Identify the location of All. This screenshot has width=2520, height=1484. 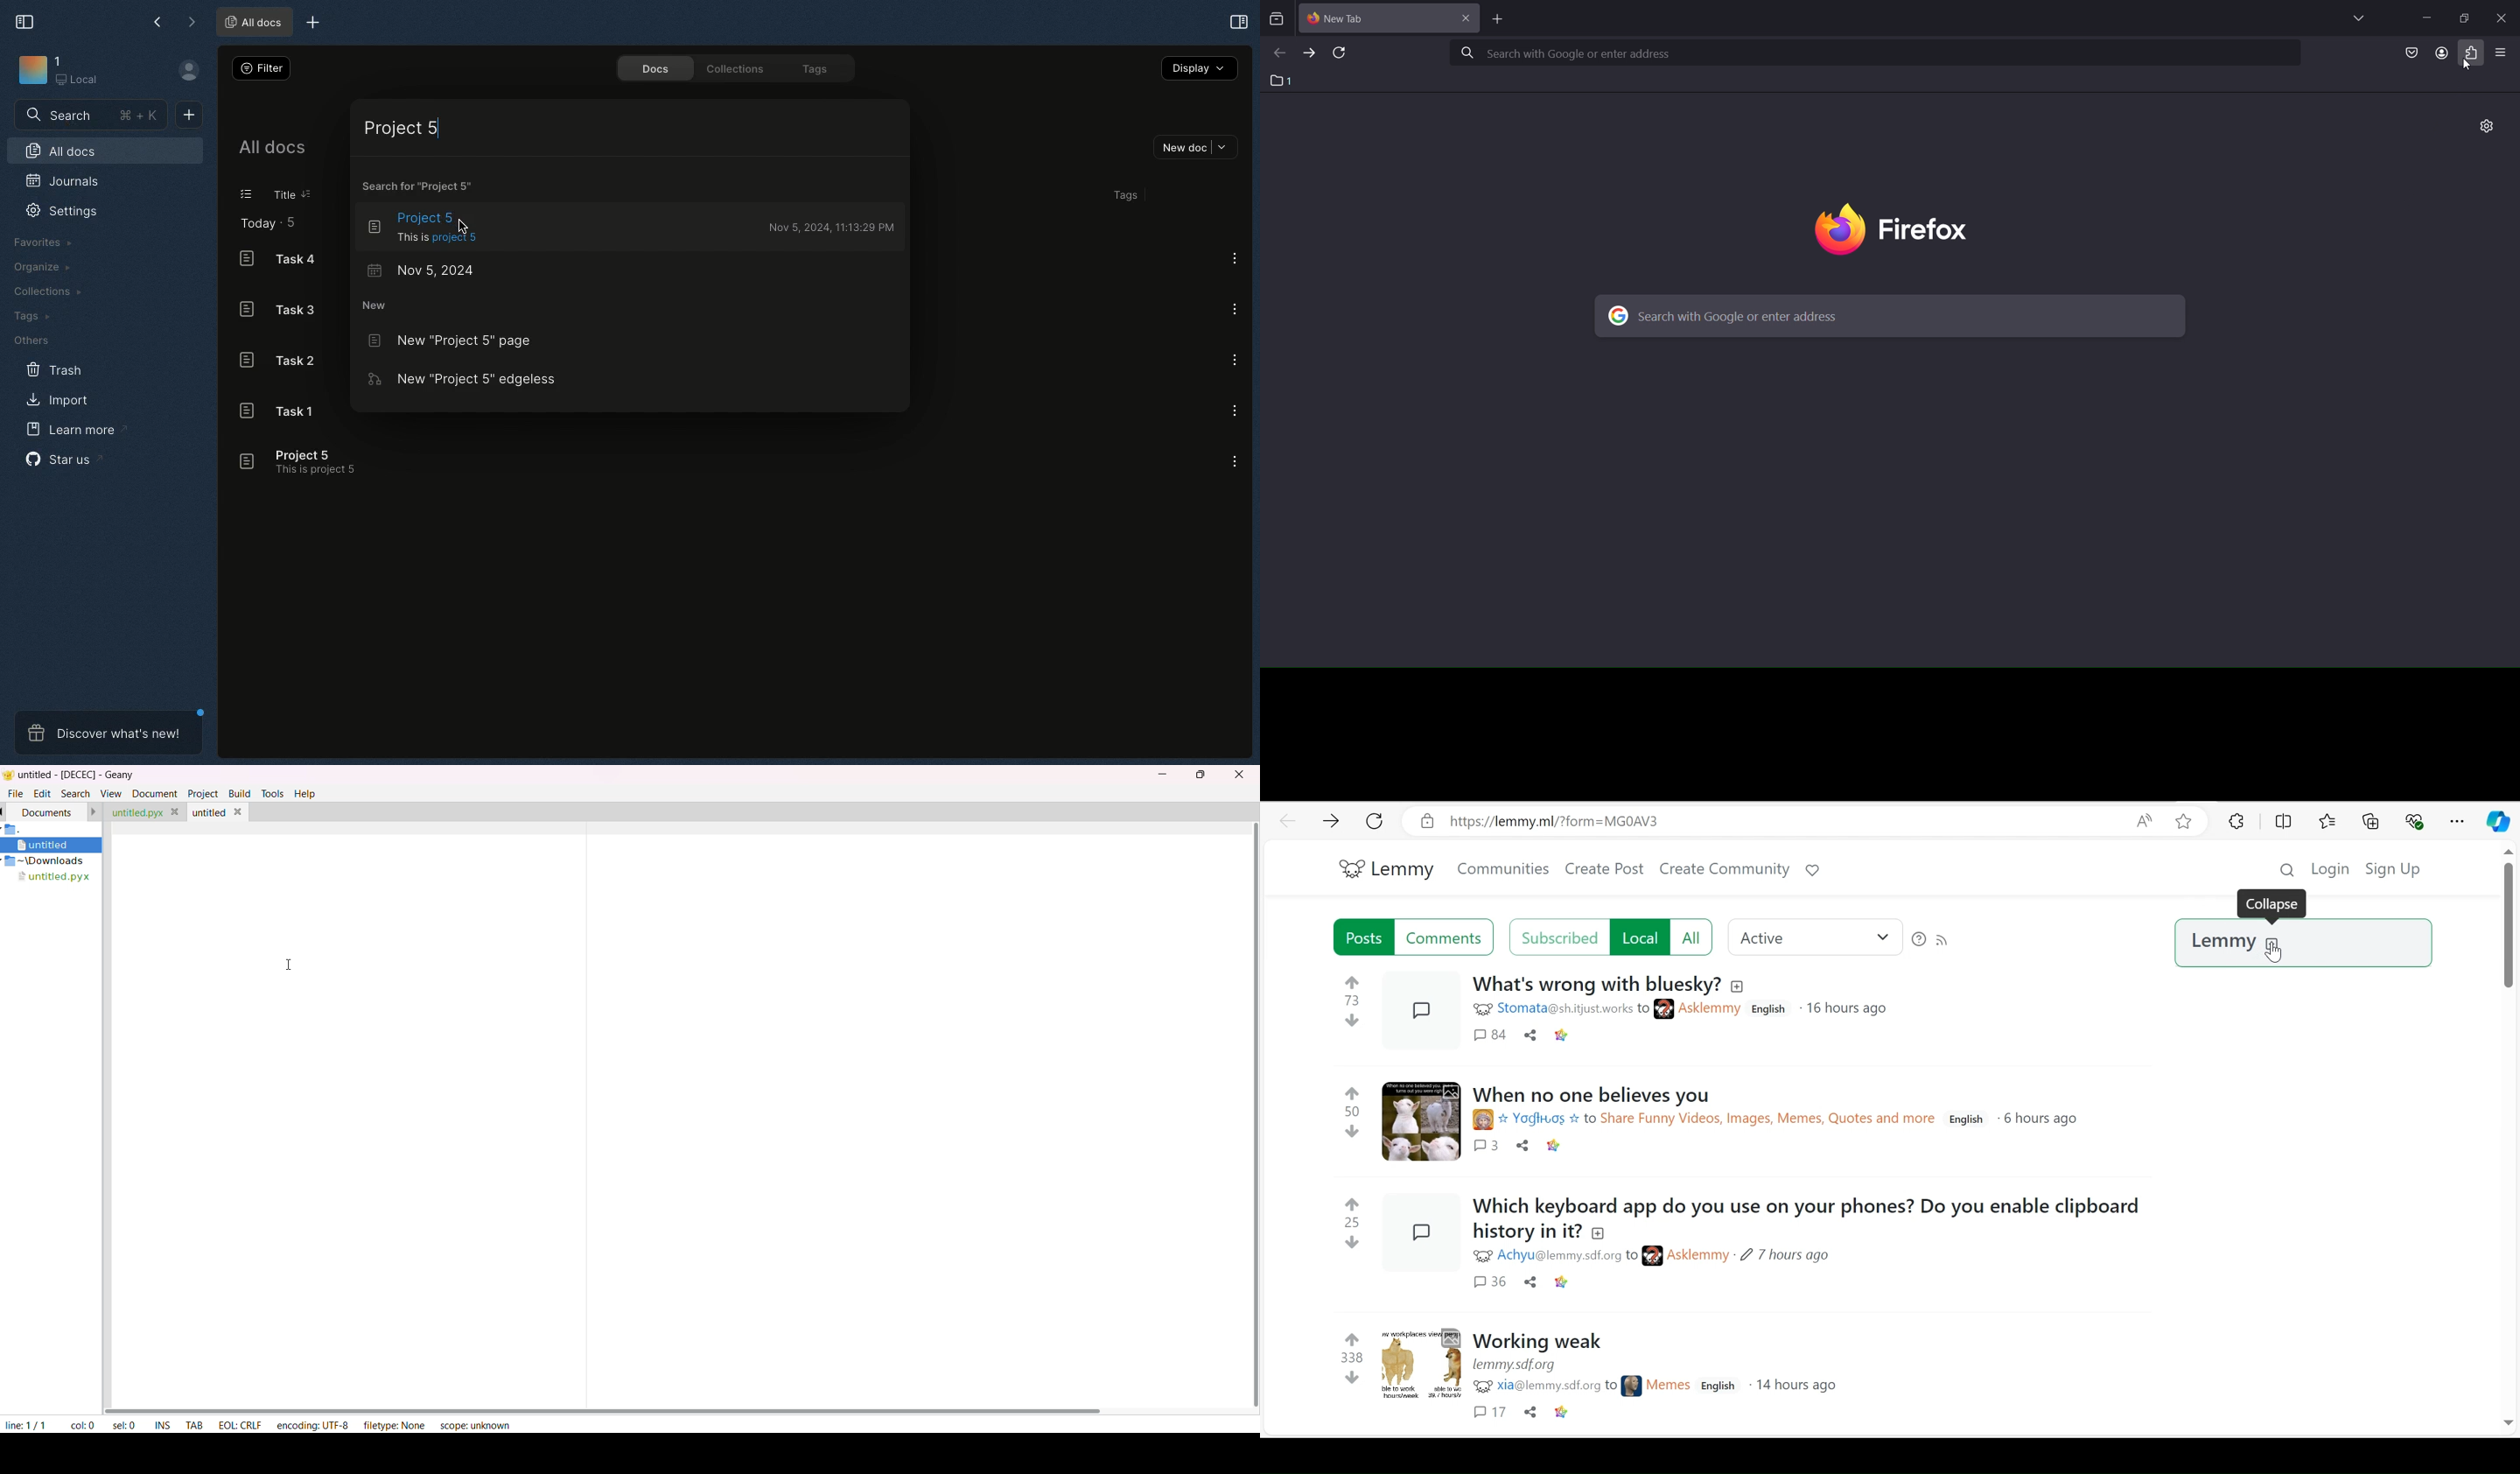
(1692, 937).